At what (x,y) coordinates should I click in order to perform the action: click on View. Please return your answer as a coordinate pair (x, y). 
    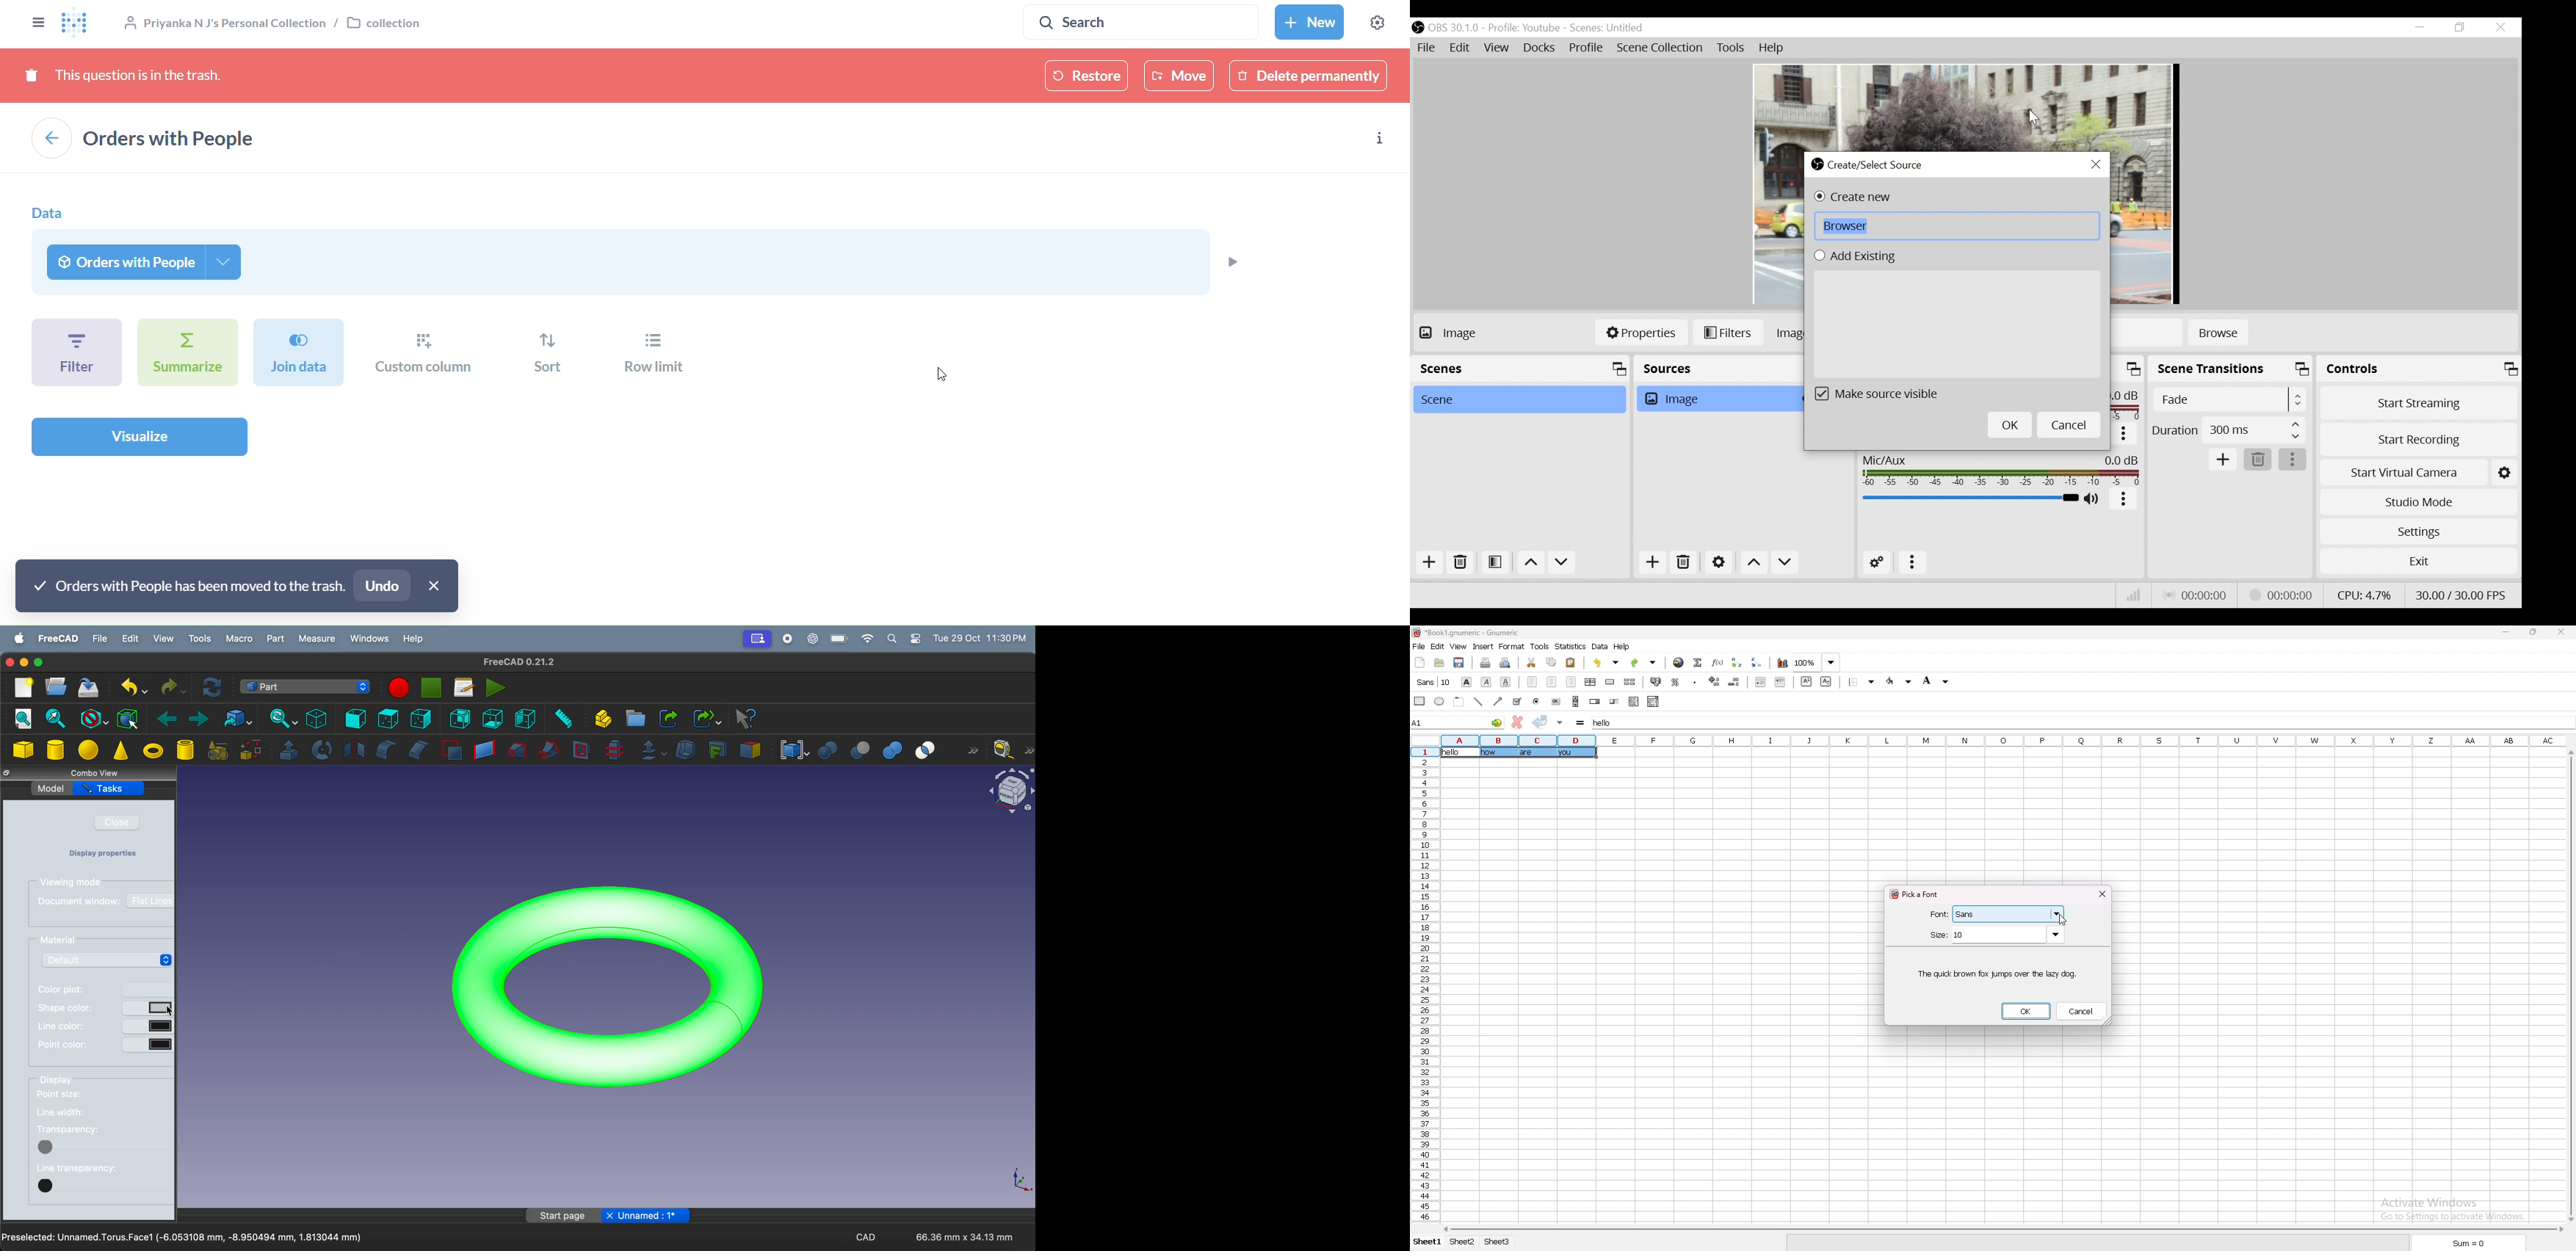
    Looking at the image, I should click on (1496, 49).